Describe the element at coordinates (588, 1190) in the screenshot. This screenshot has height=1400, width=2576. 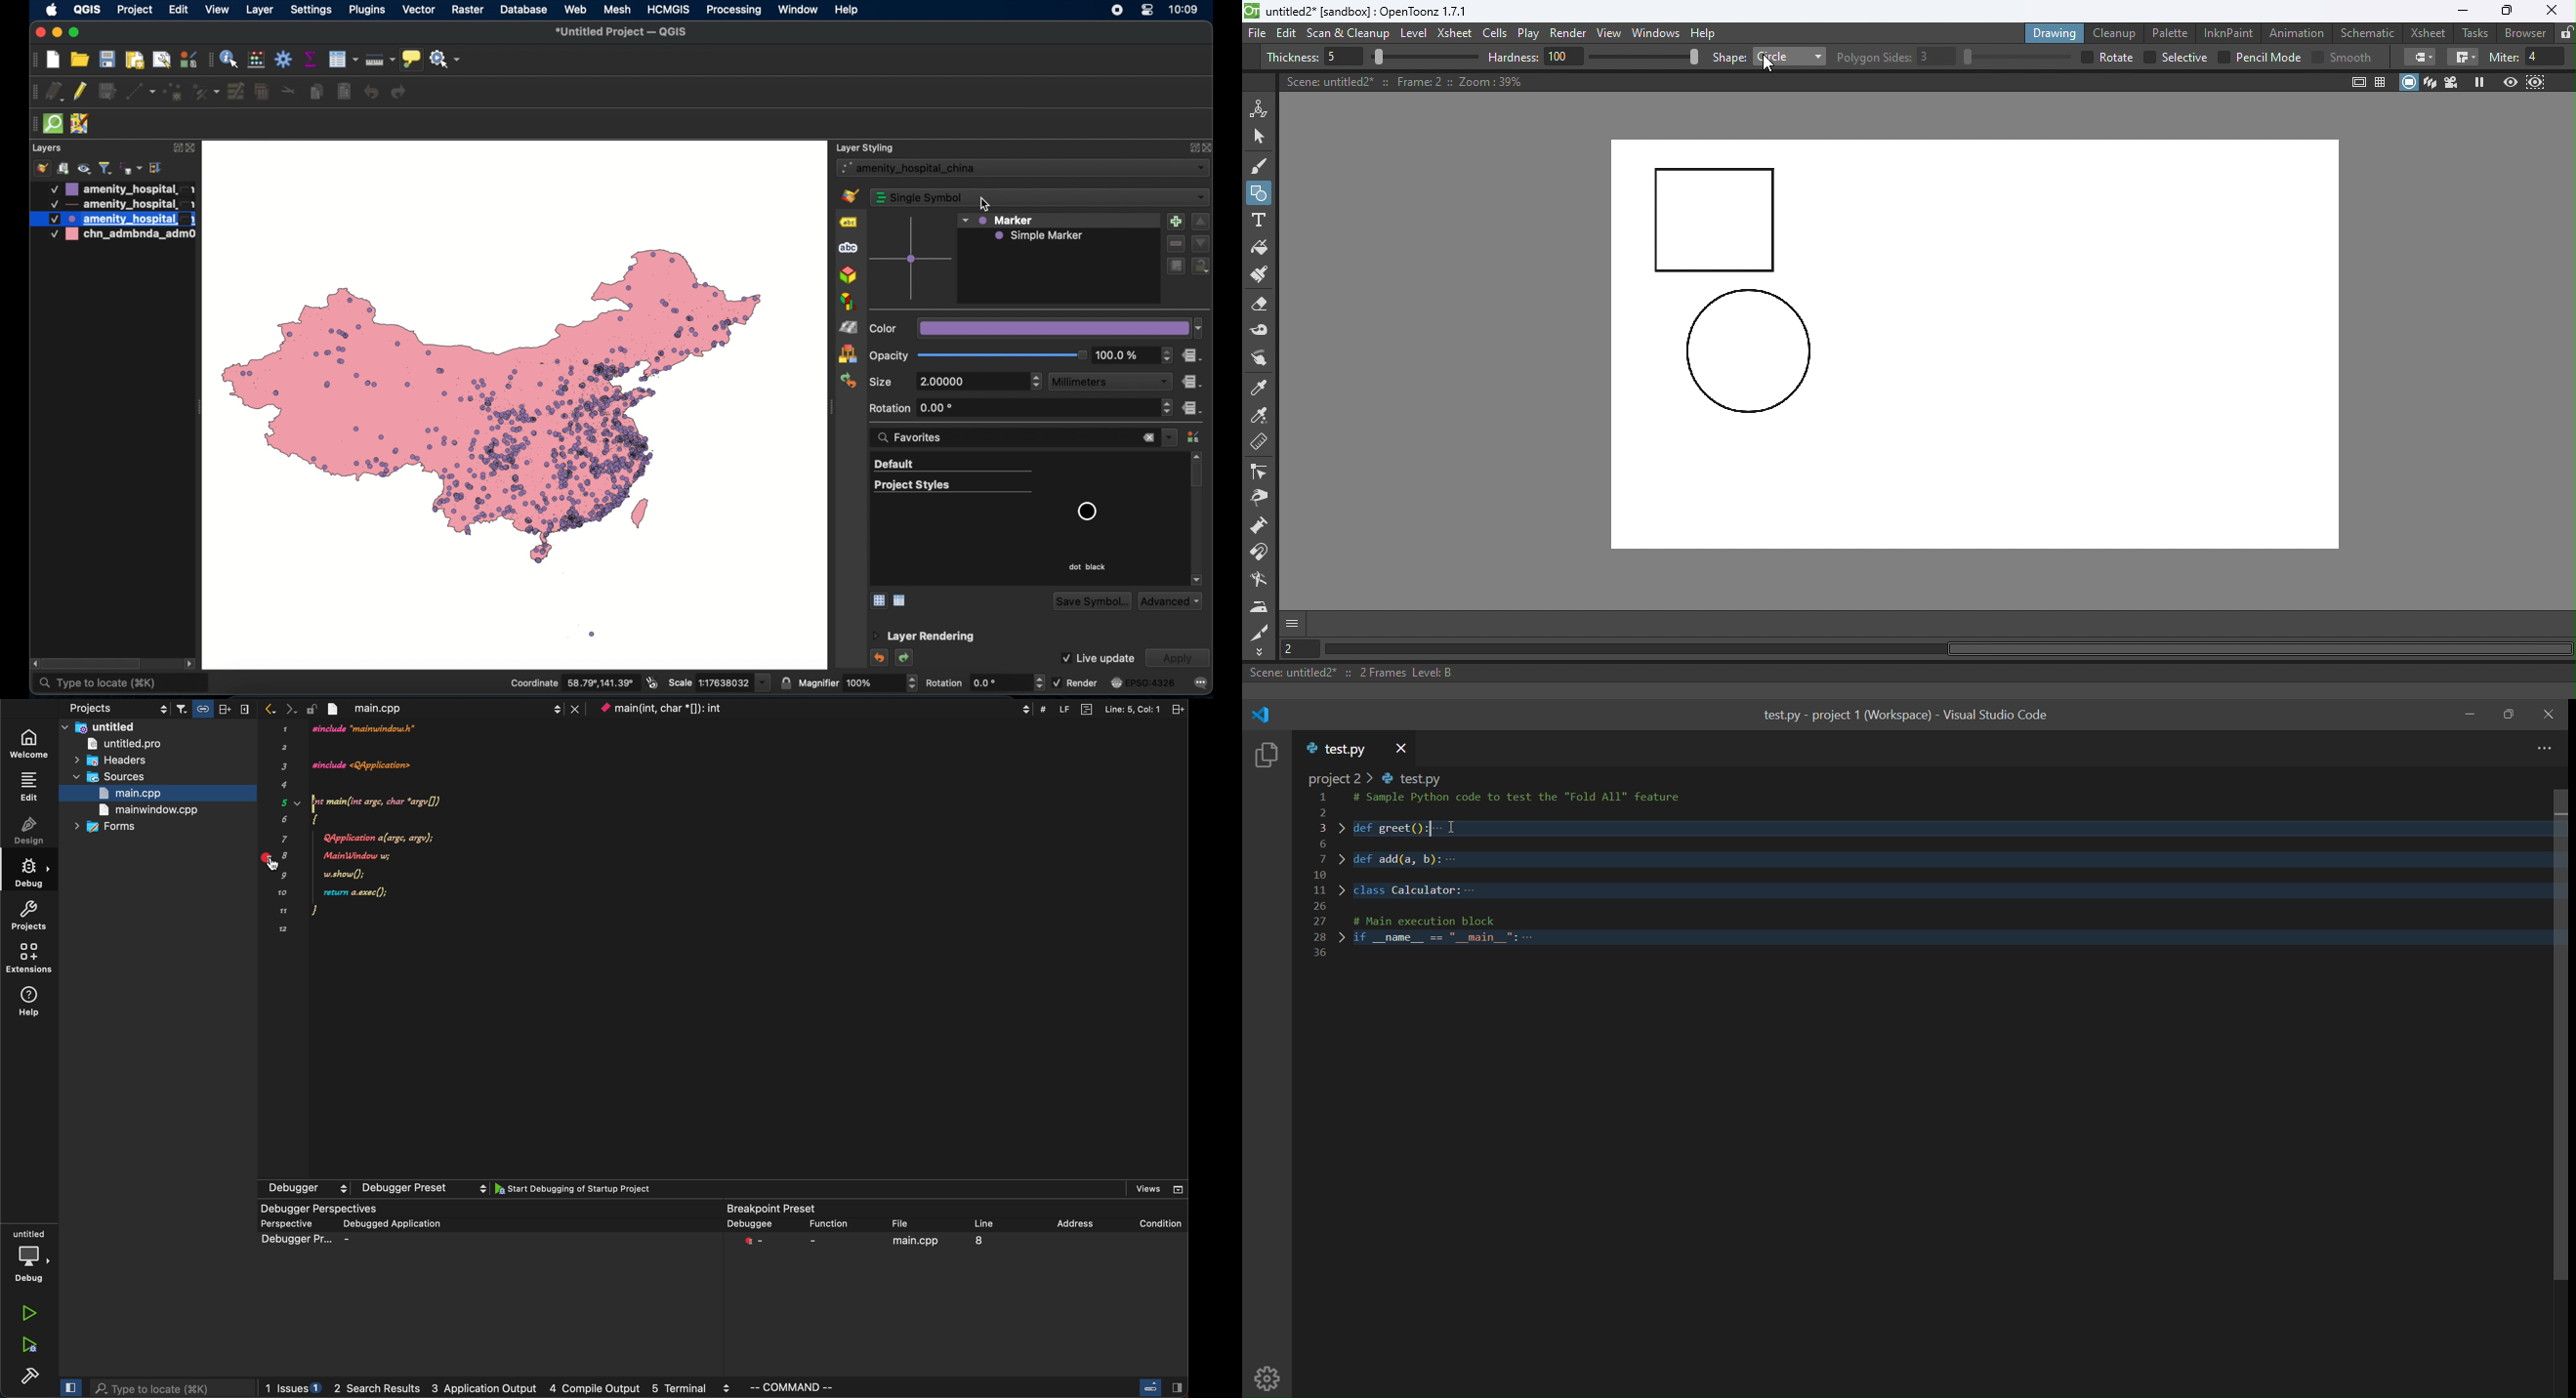
I see `start debugging` at that location.